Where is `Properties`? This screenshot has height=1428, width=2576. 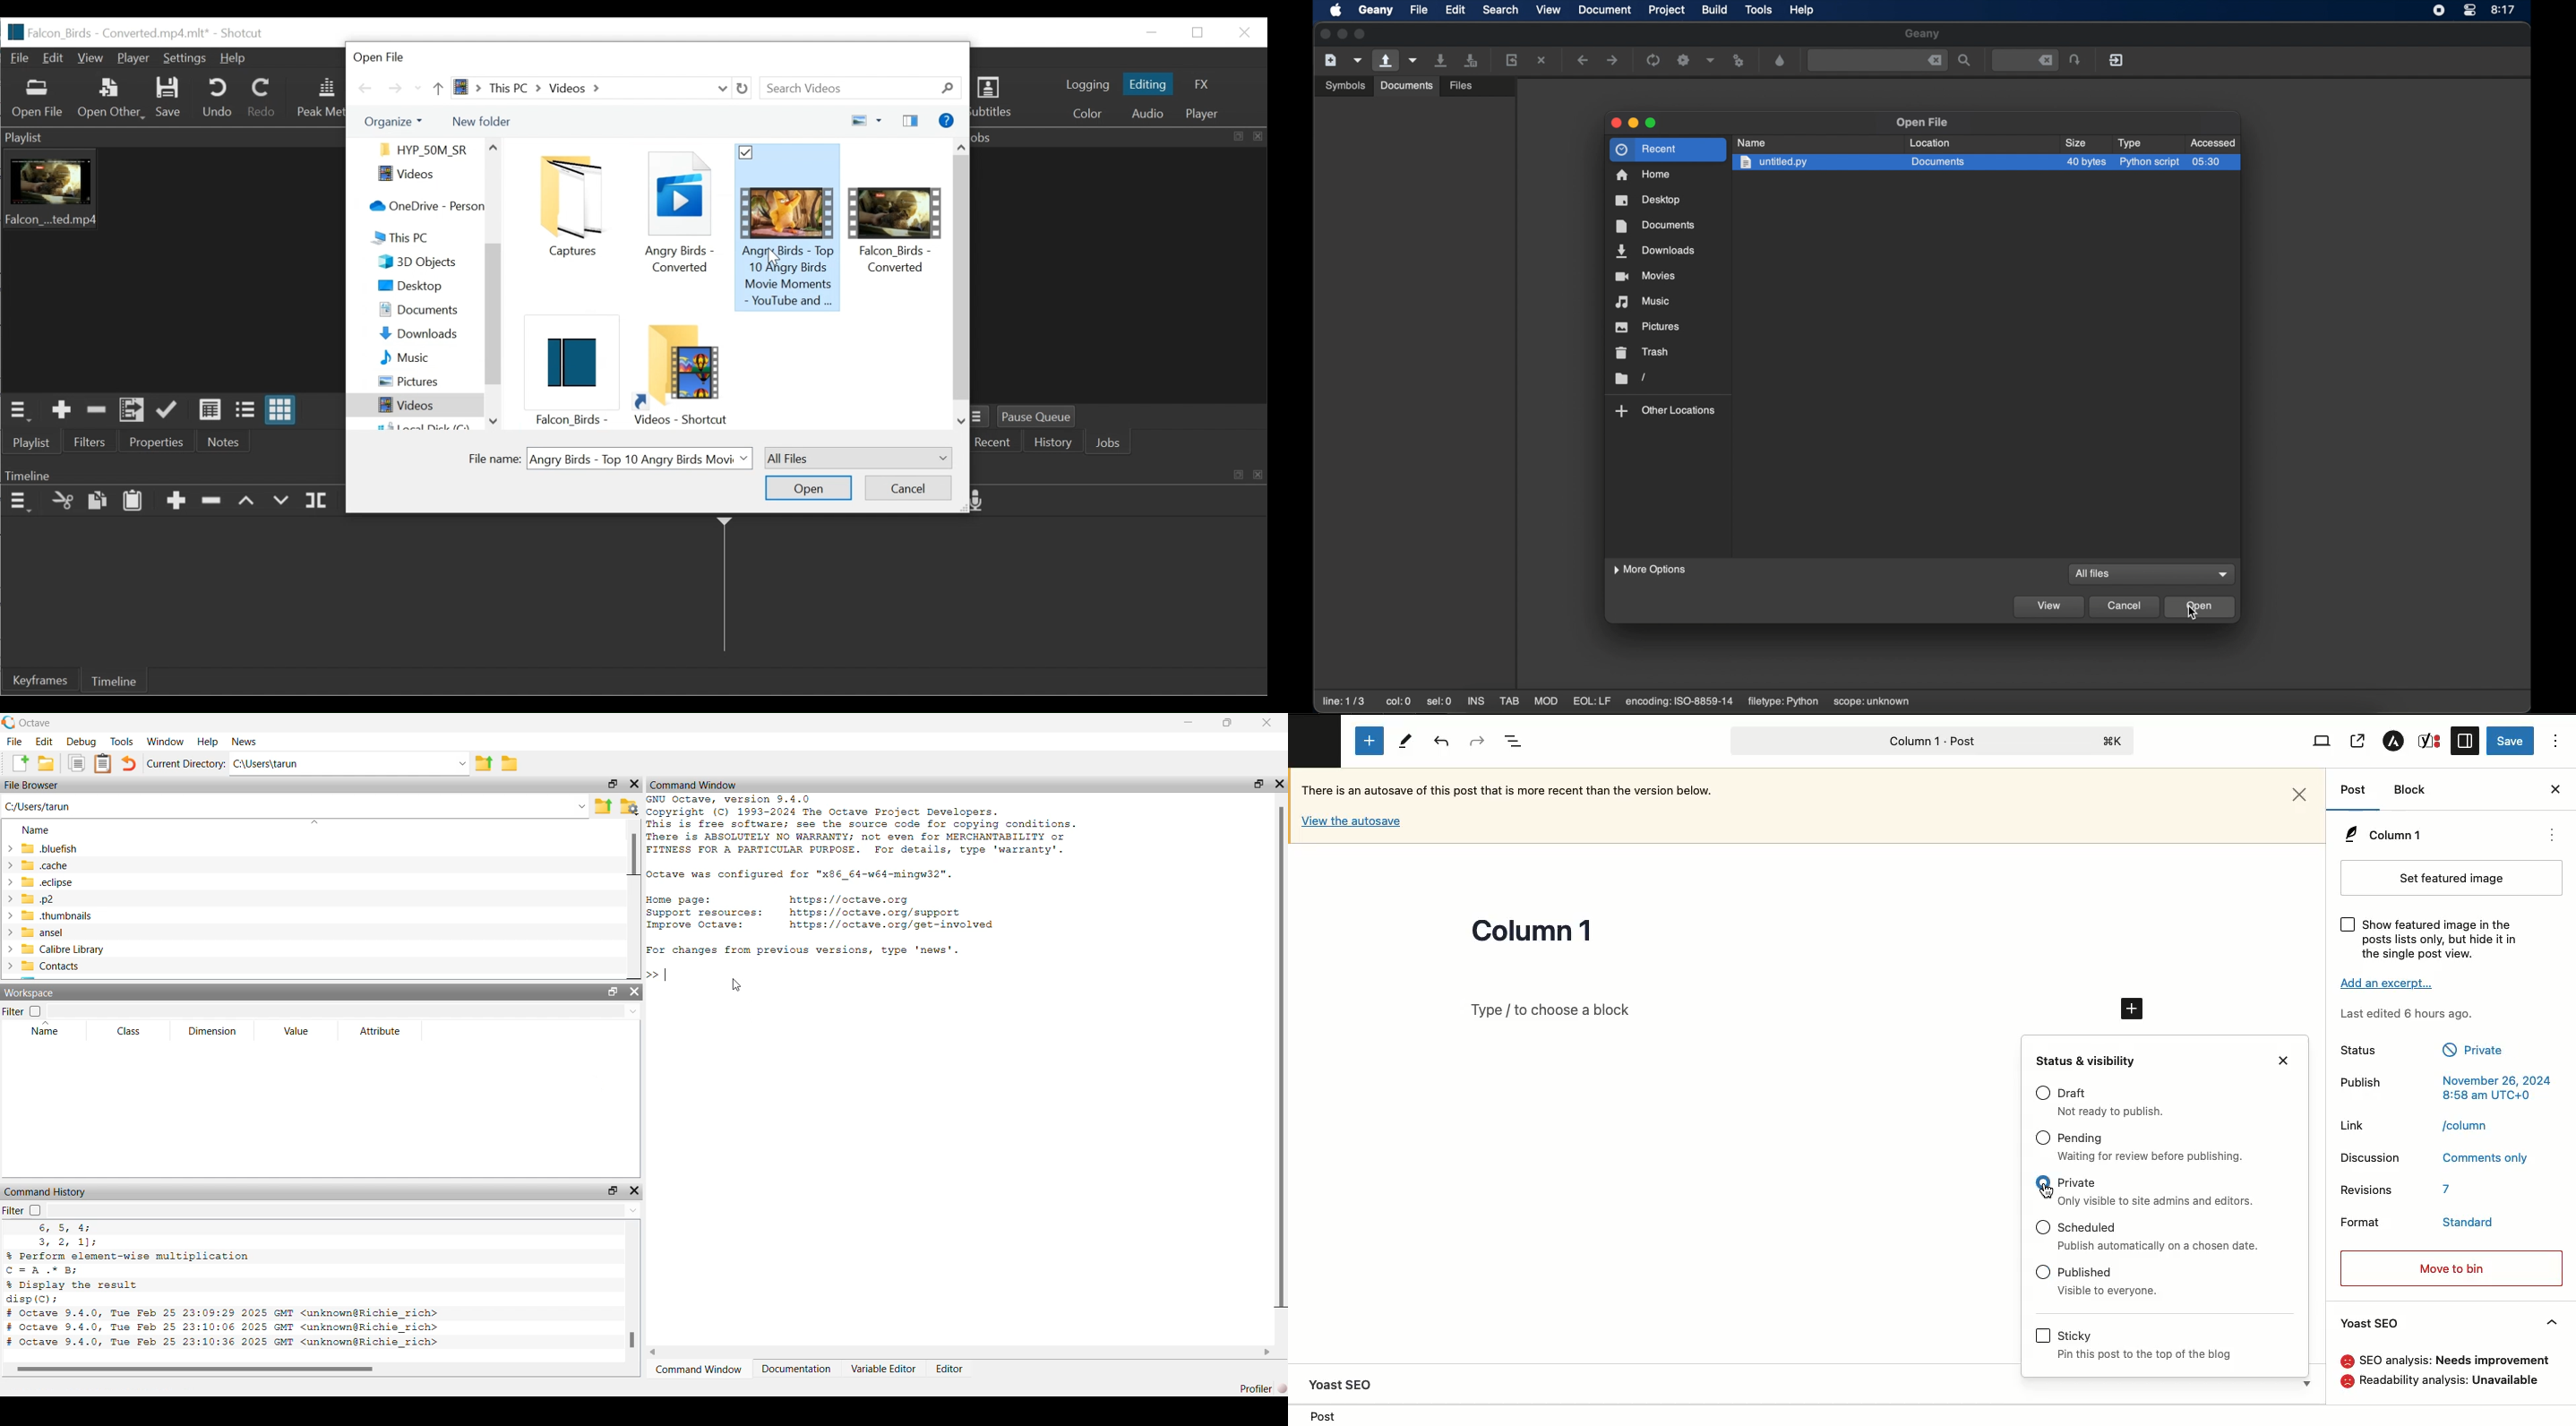 Properties is located at coordinates (160, 442).